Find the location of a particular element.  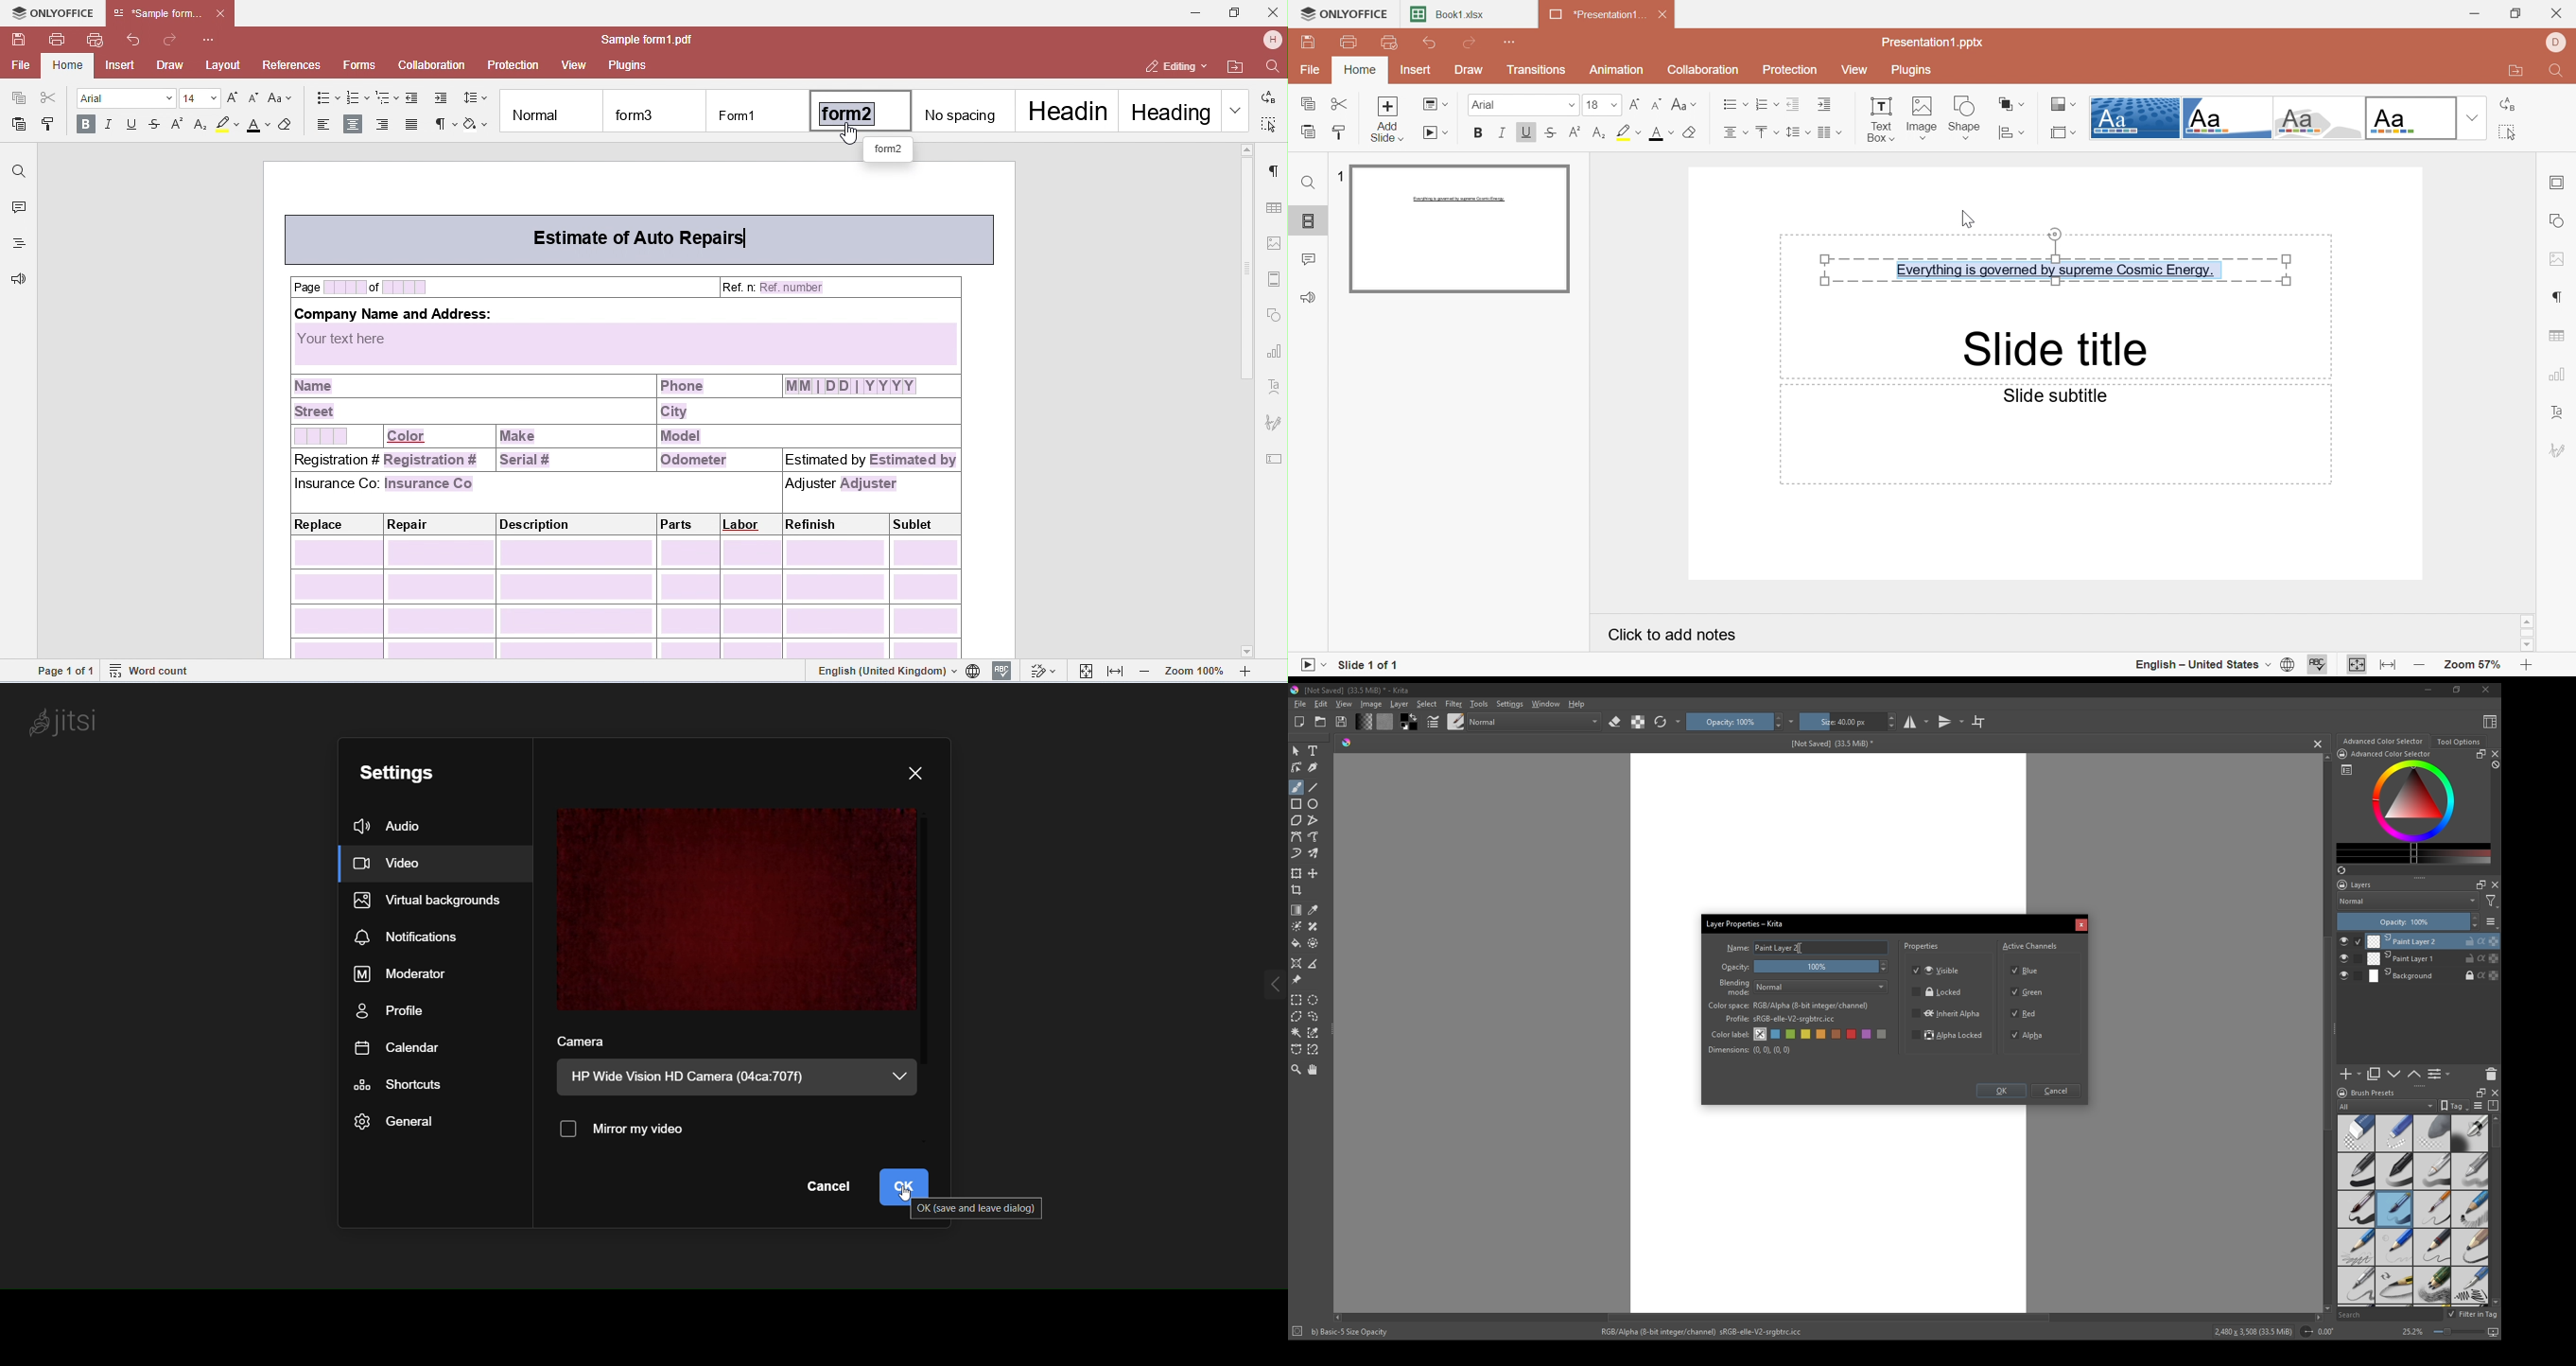

Insert table is located at coordinates (2559, 336).